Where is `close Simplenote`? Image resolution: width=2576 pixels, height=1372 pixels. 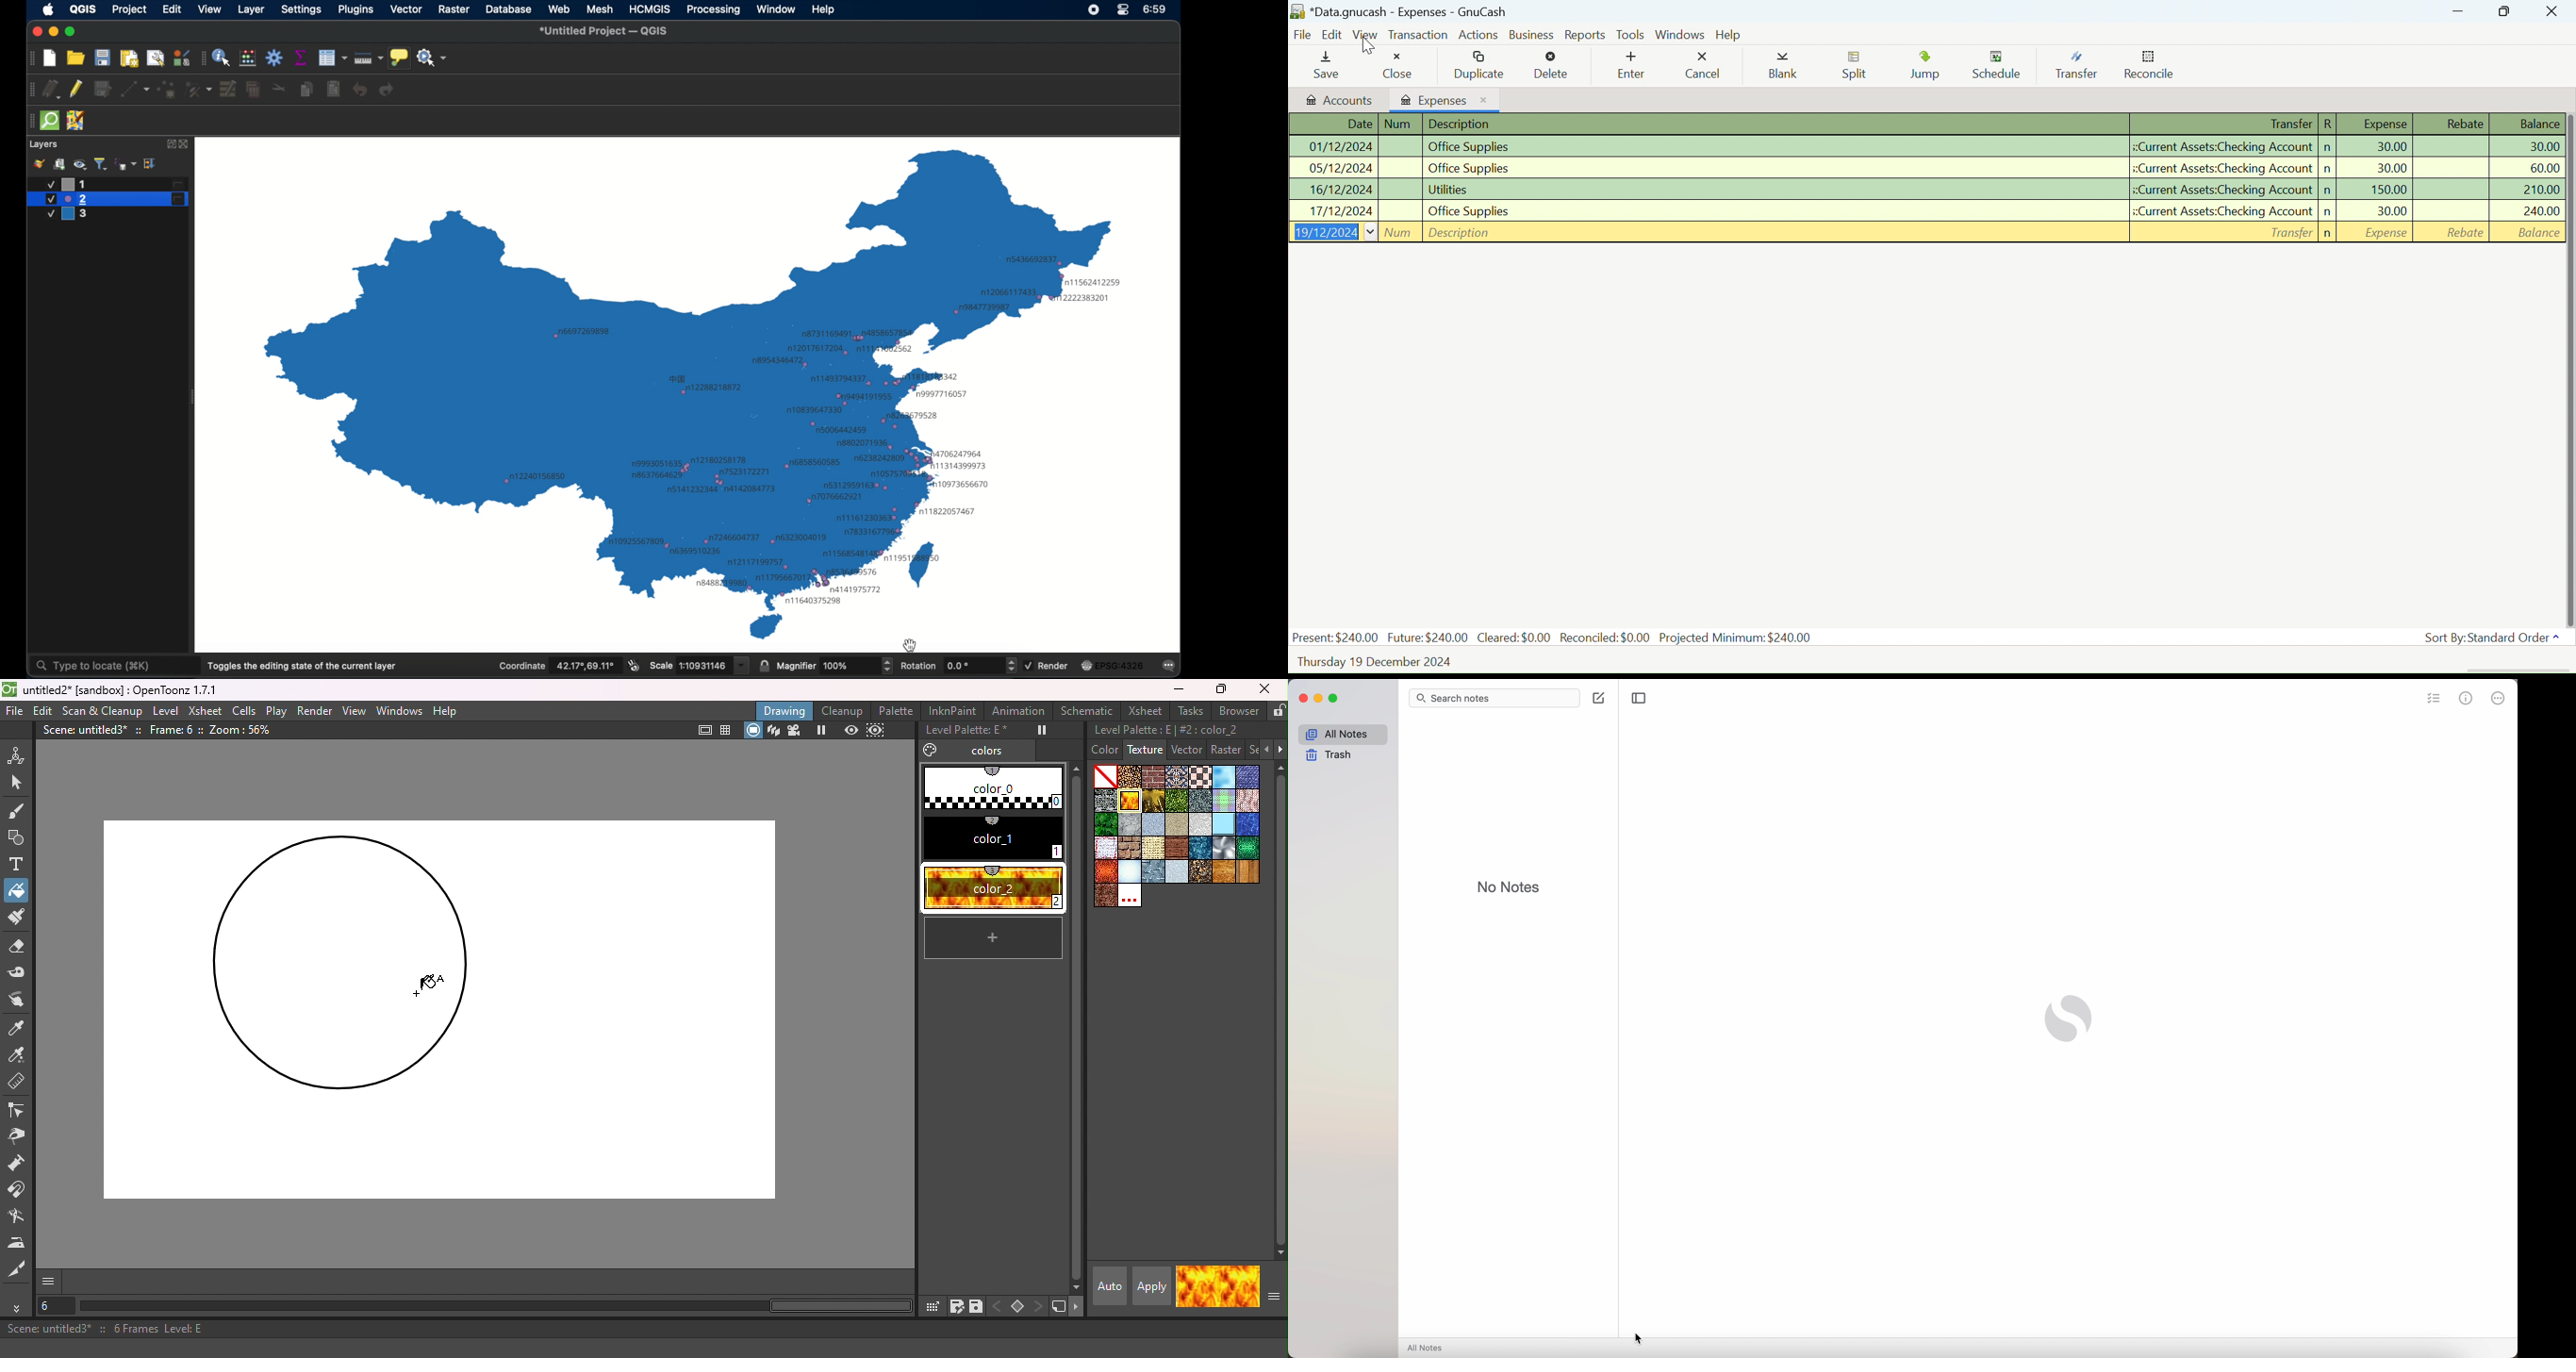 close Simplenote is located at coordinates (1303, 698).